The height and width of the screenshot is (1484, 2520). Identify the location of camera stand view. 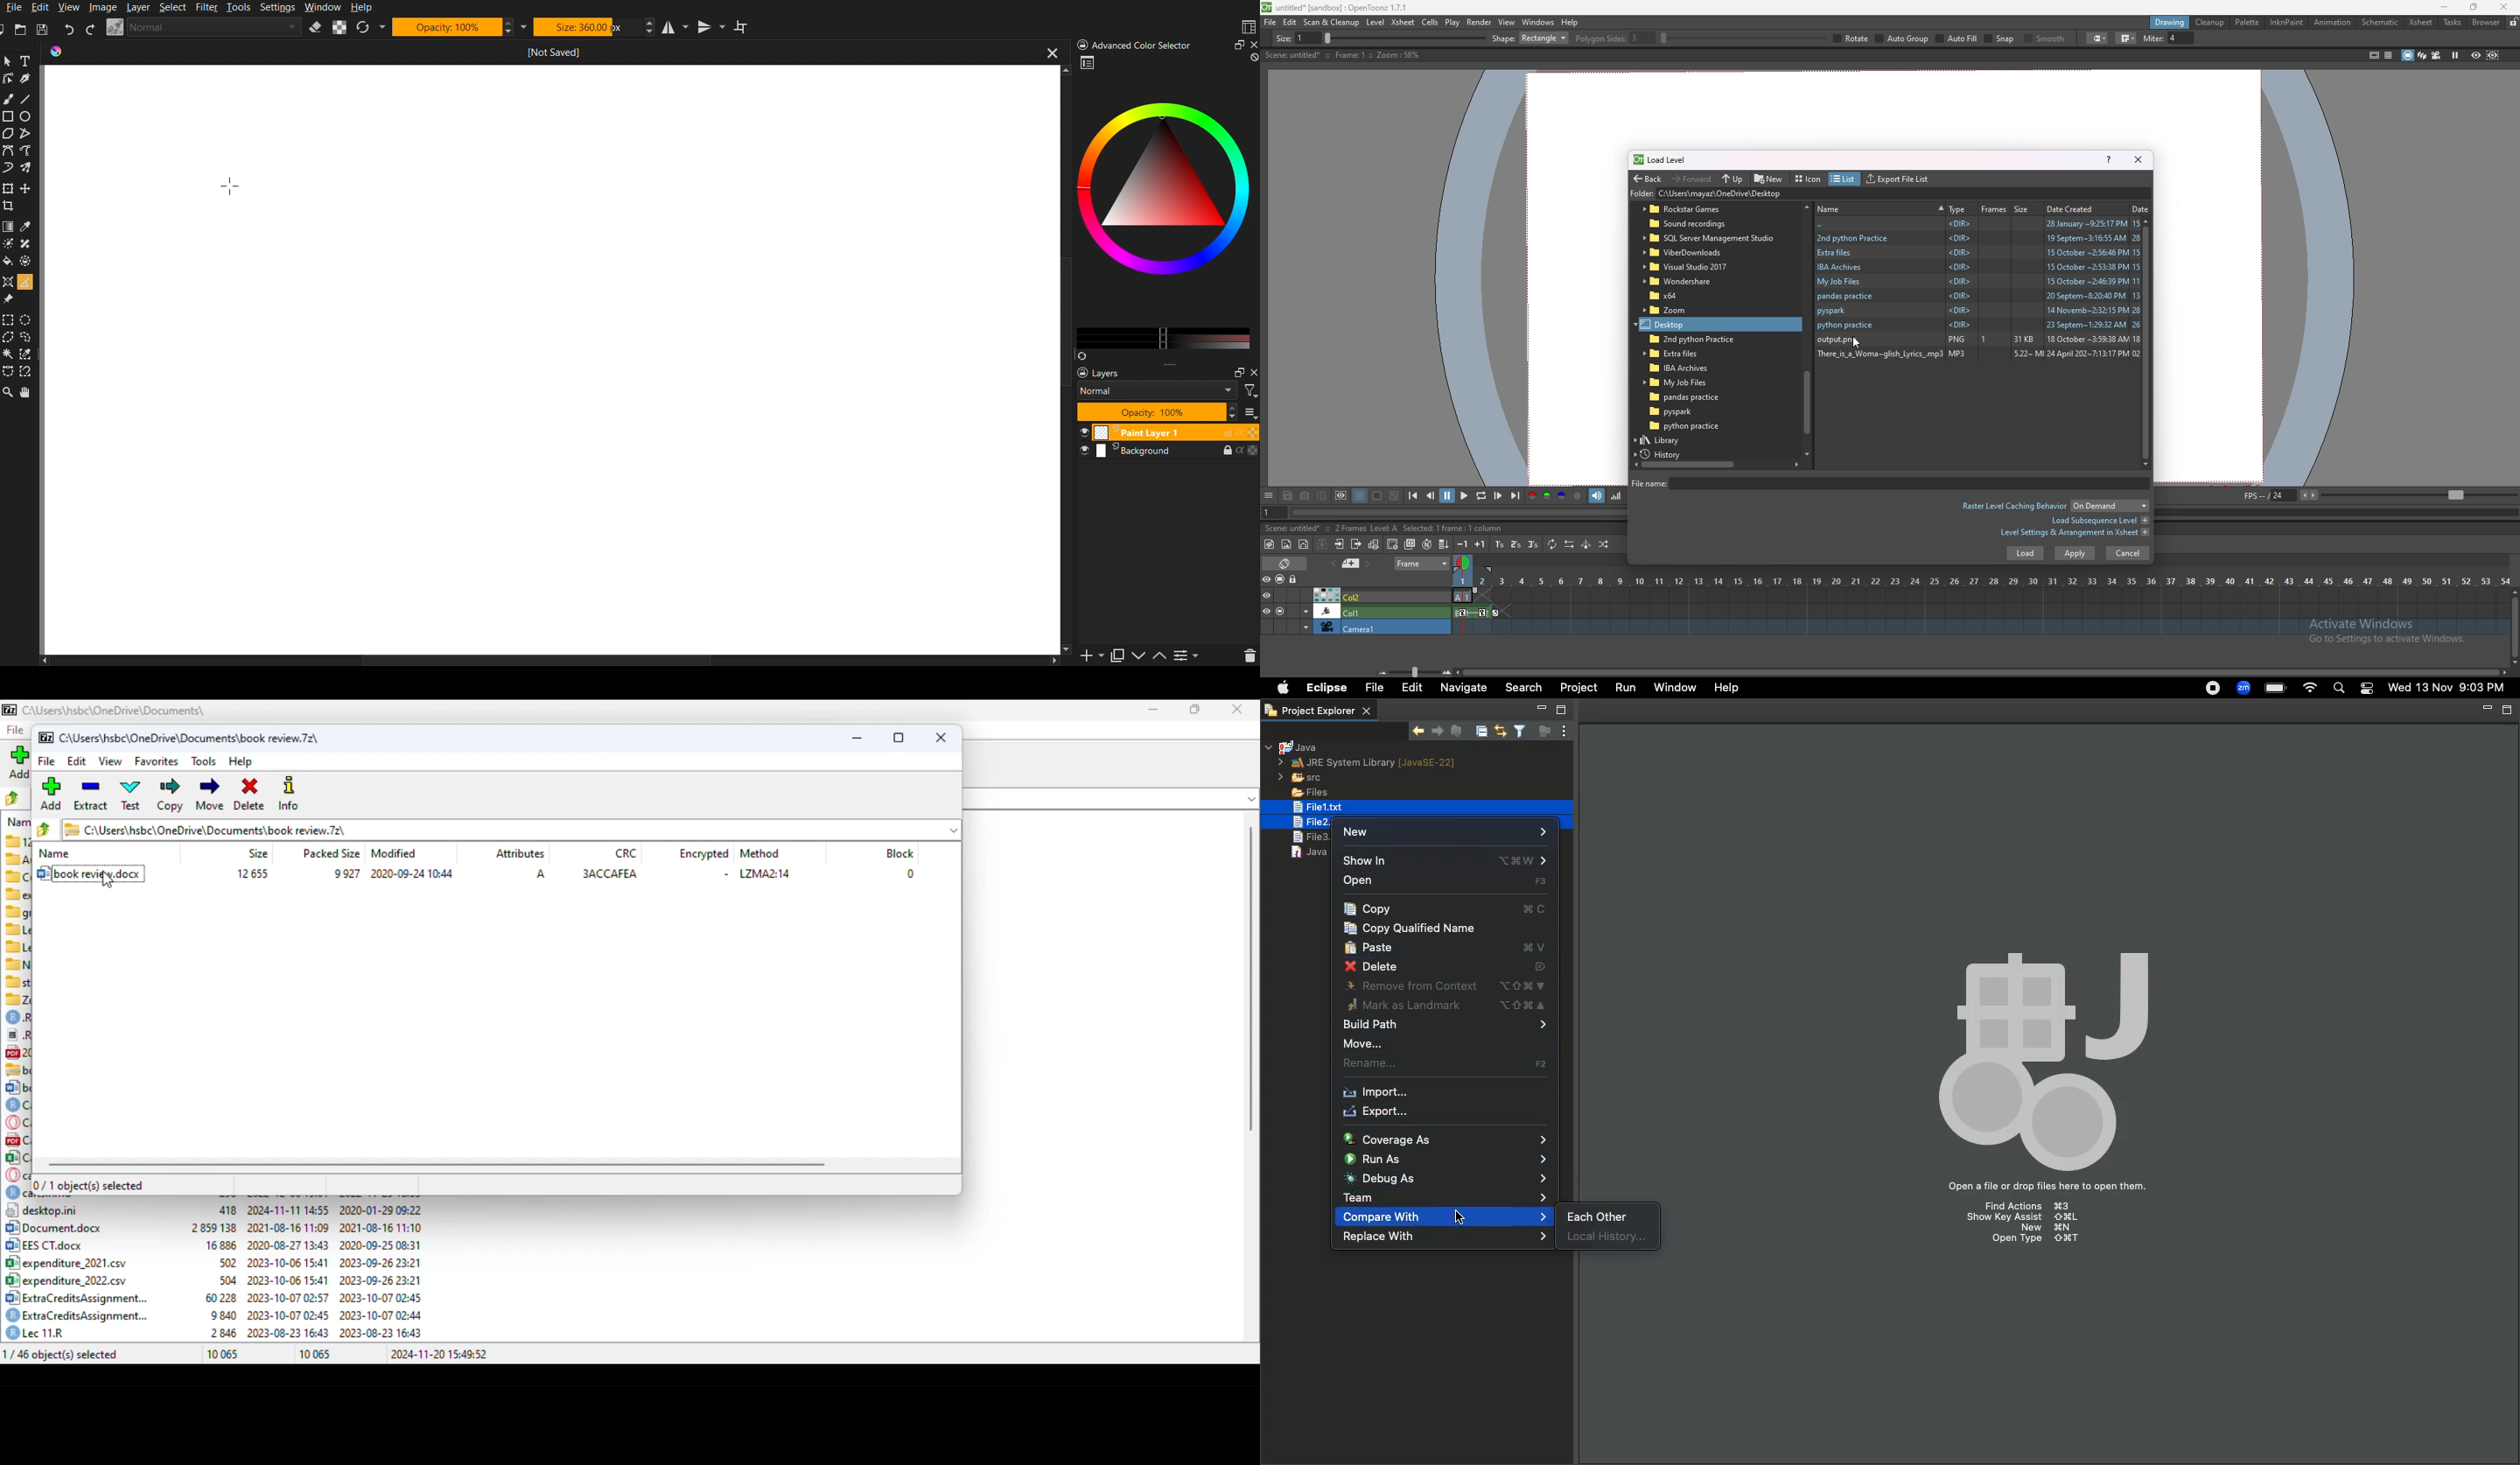
(2406, 55).